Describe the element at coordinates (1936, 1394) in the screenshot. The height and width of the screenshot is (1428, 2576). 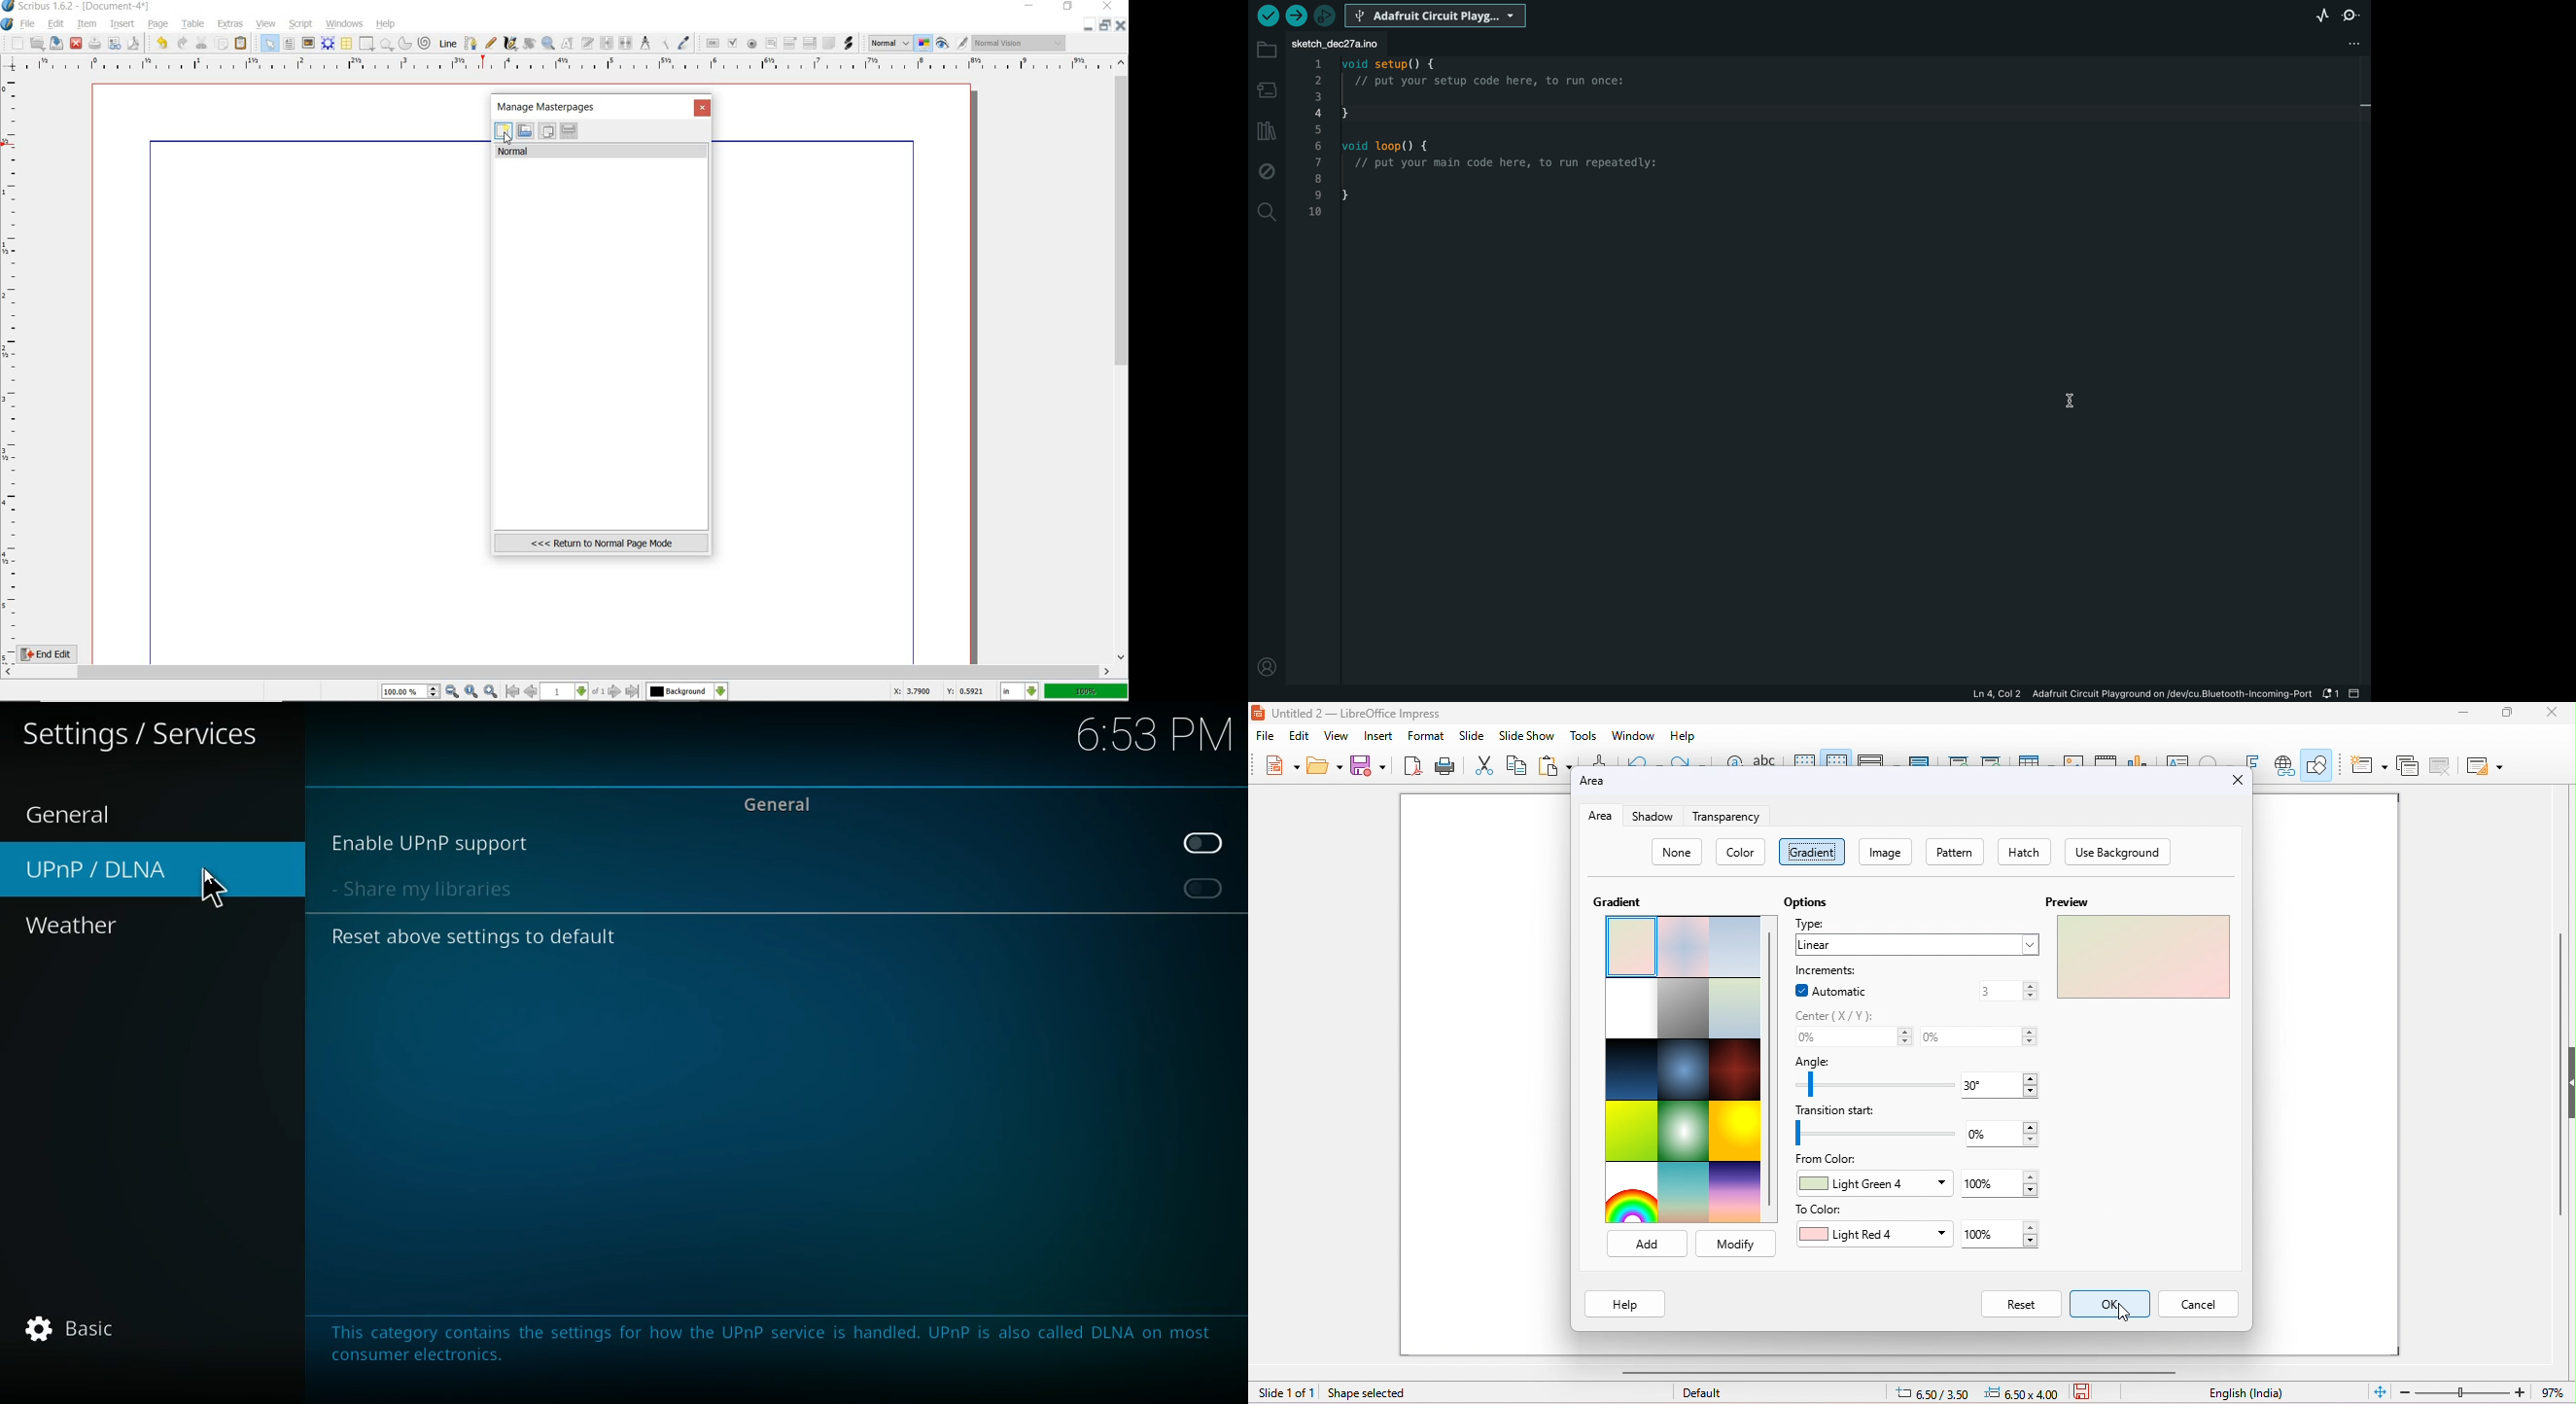
I see `6.50/3.50(cursor position)` at that location.